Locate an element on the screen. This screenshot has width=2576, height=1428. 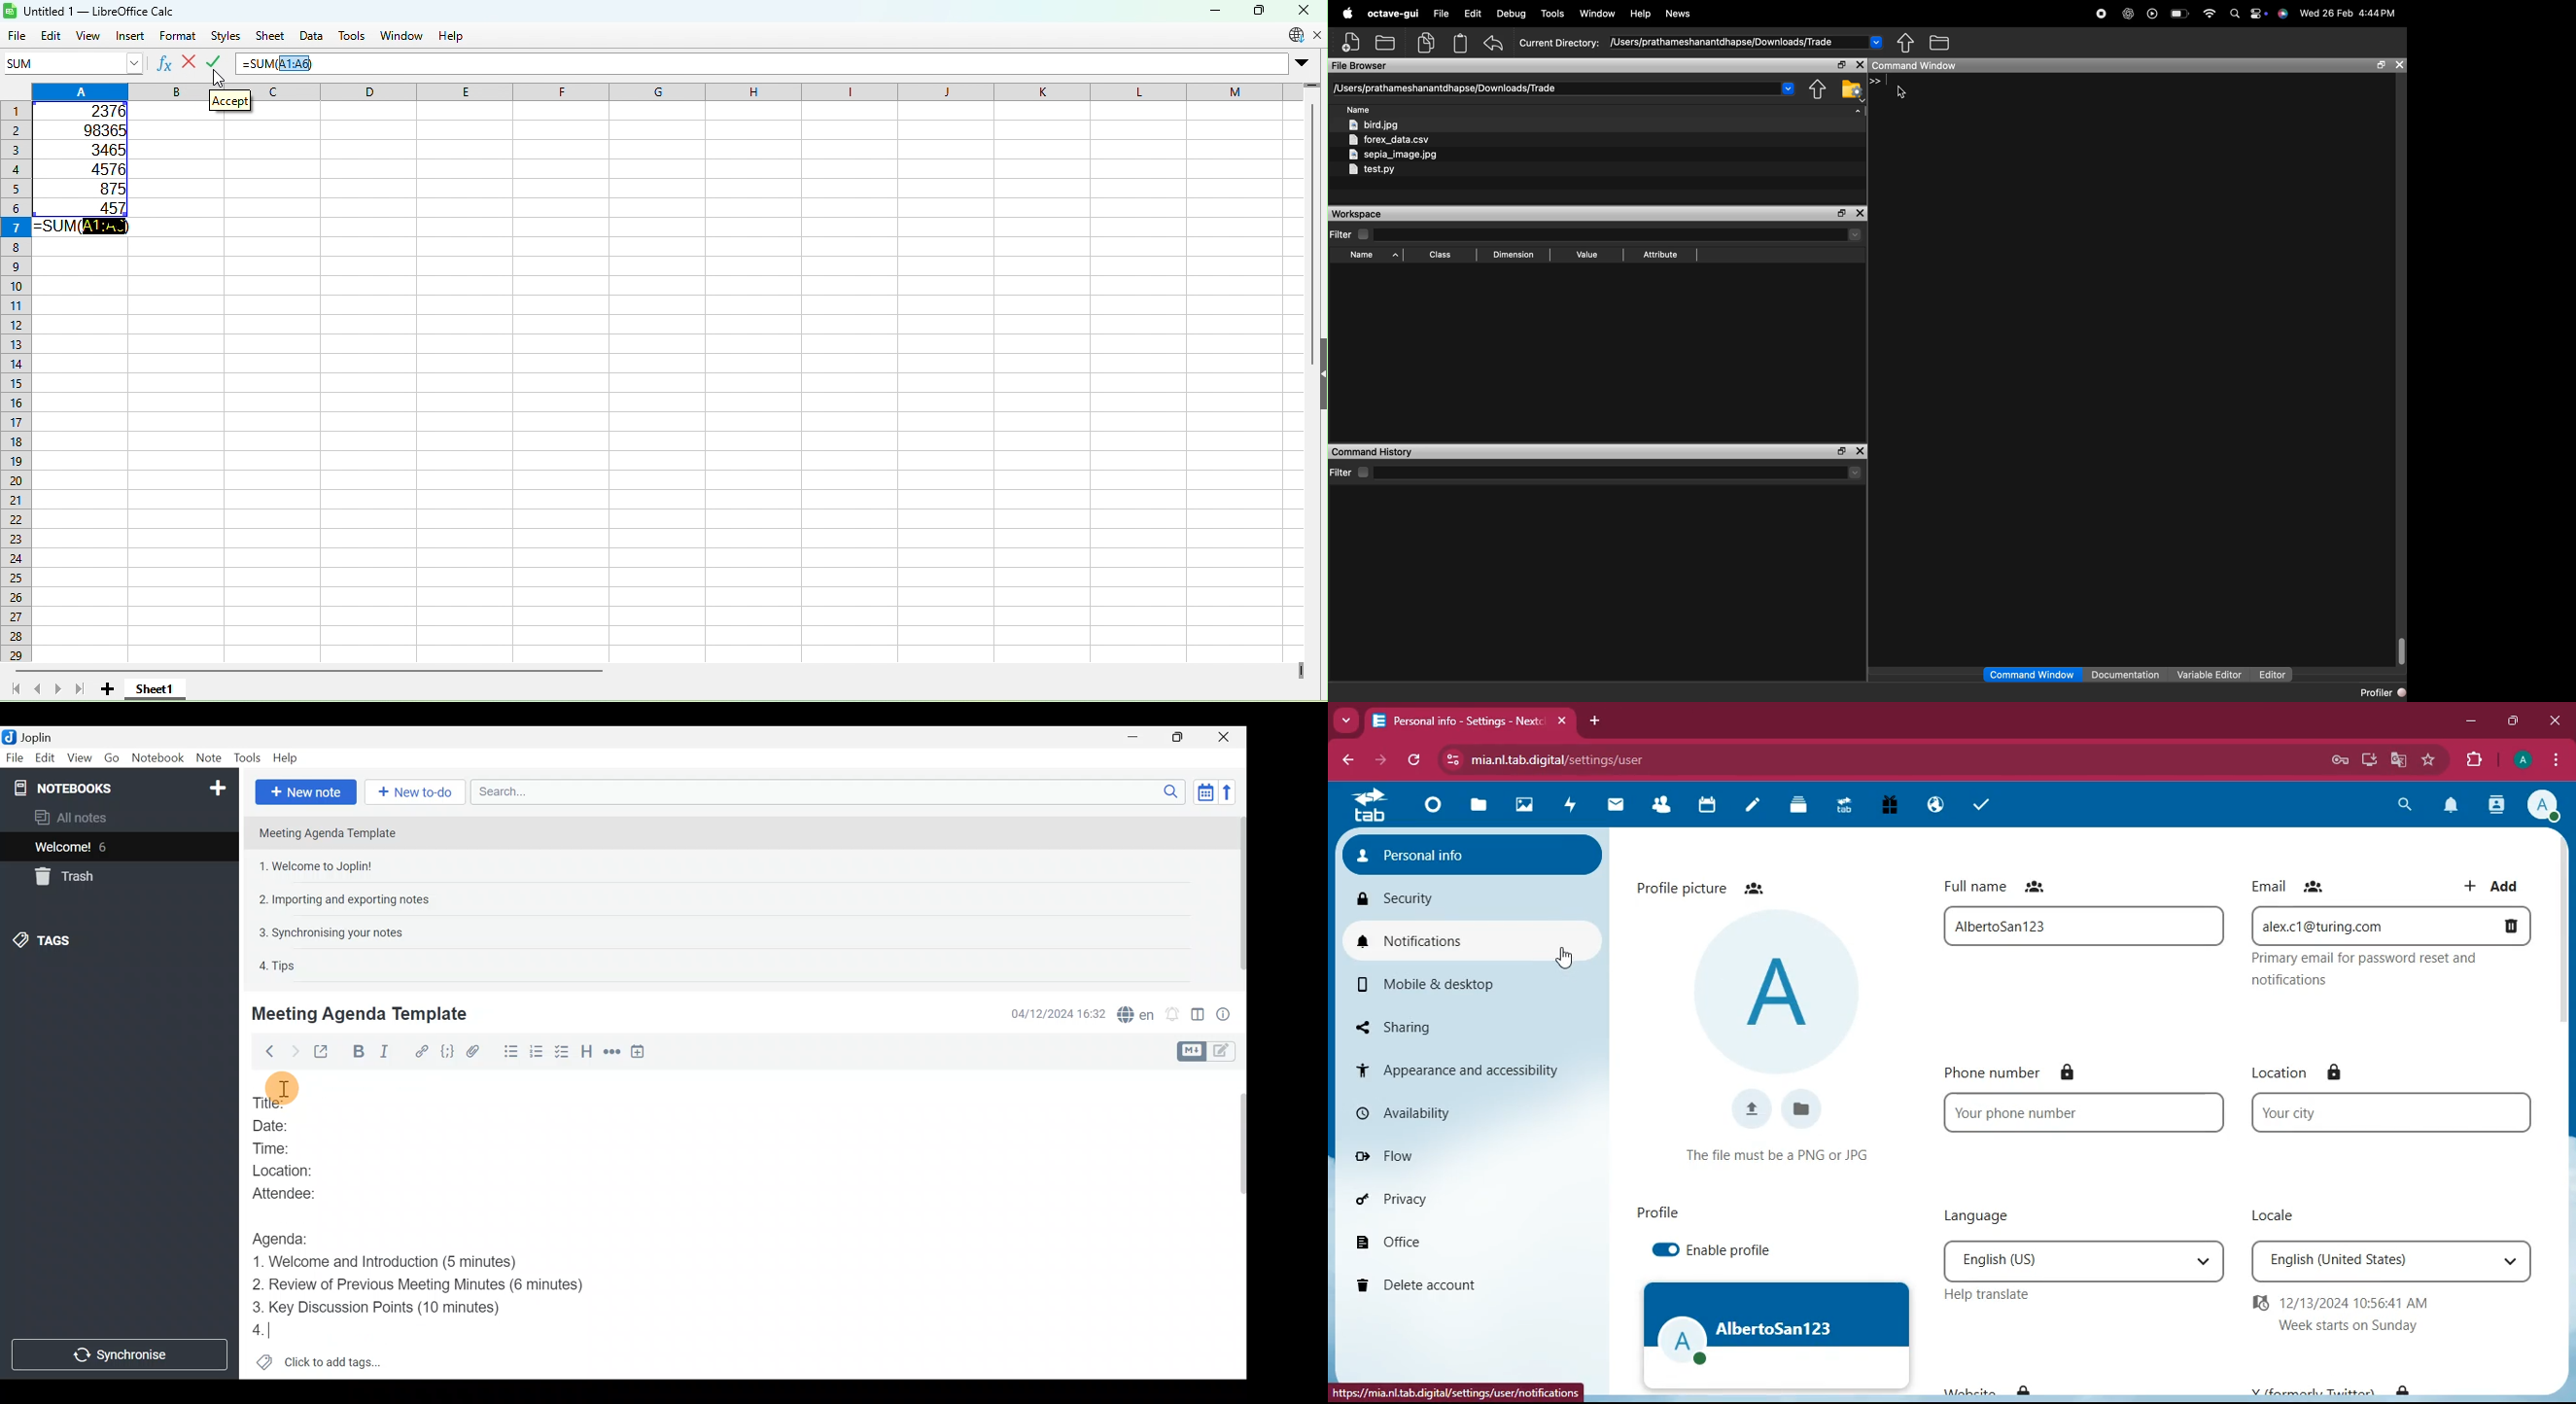
 is located at coordinates (287, 1087).